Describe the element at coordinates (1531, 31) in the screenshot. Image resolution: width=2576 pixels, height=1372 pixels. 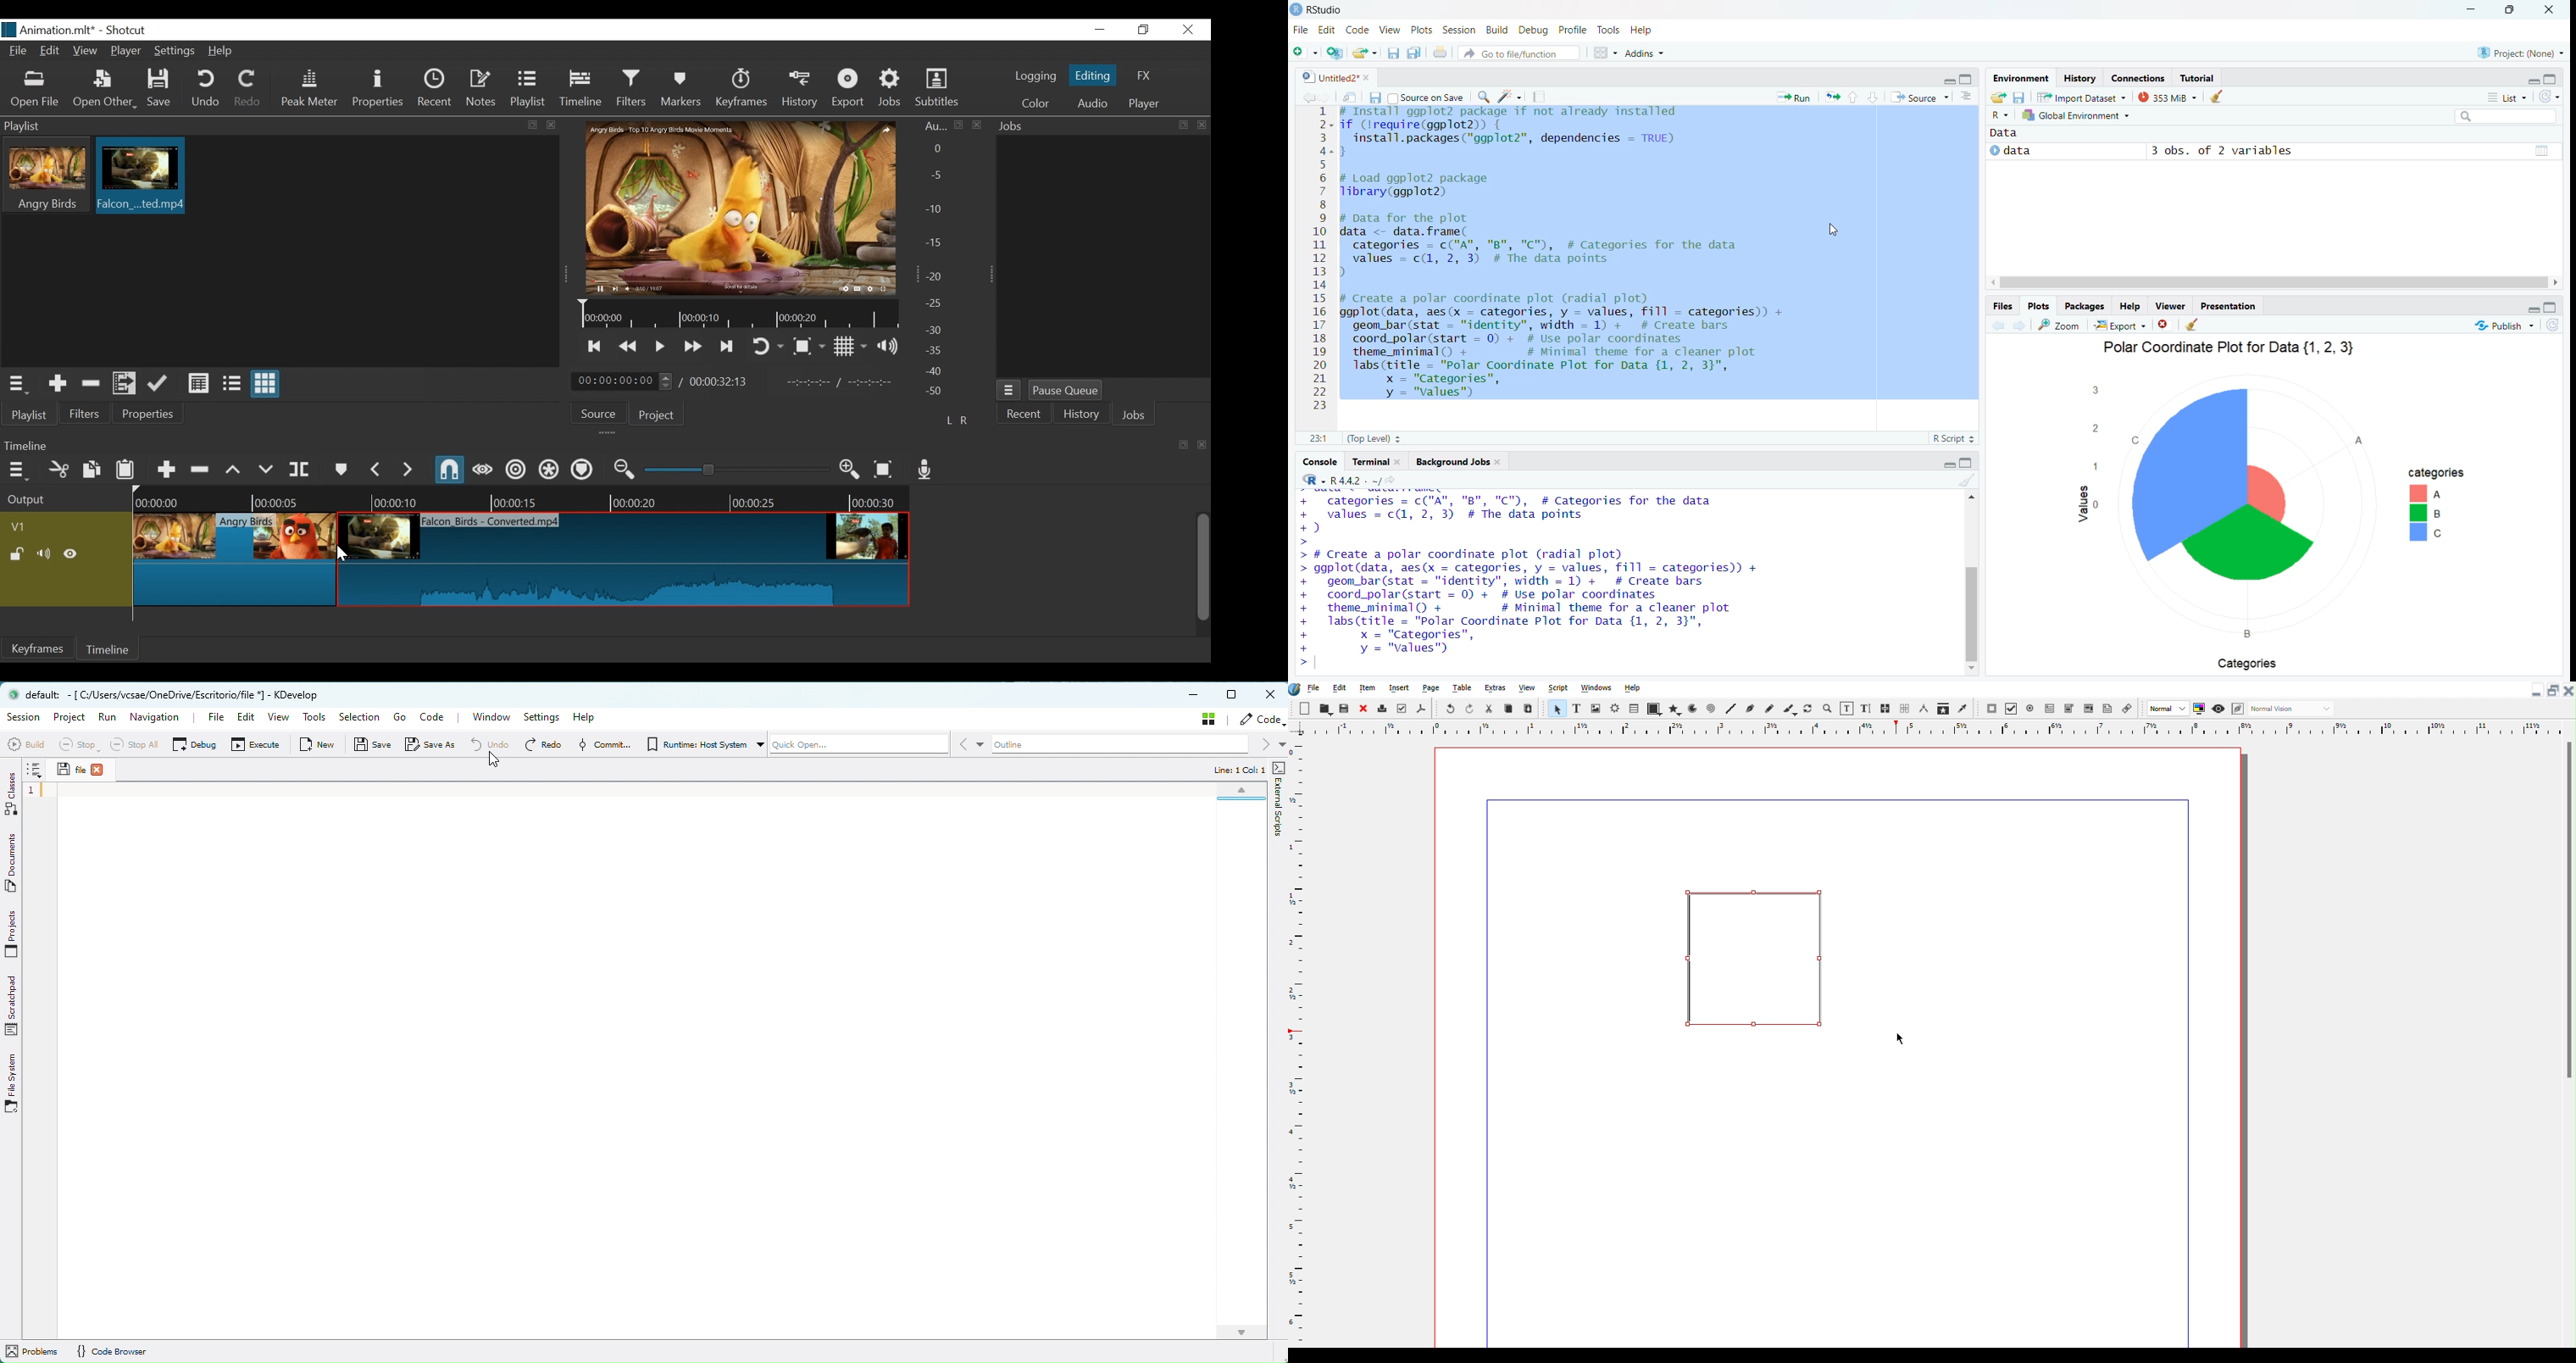
I see ` Debug` at that location.